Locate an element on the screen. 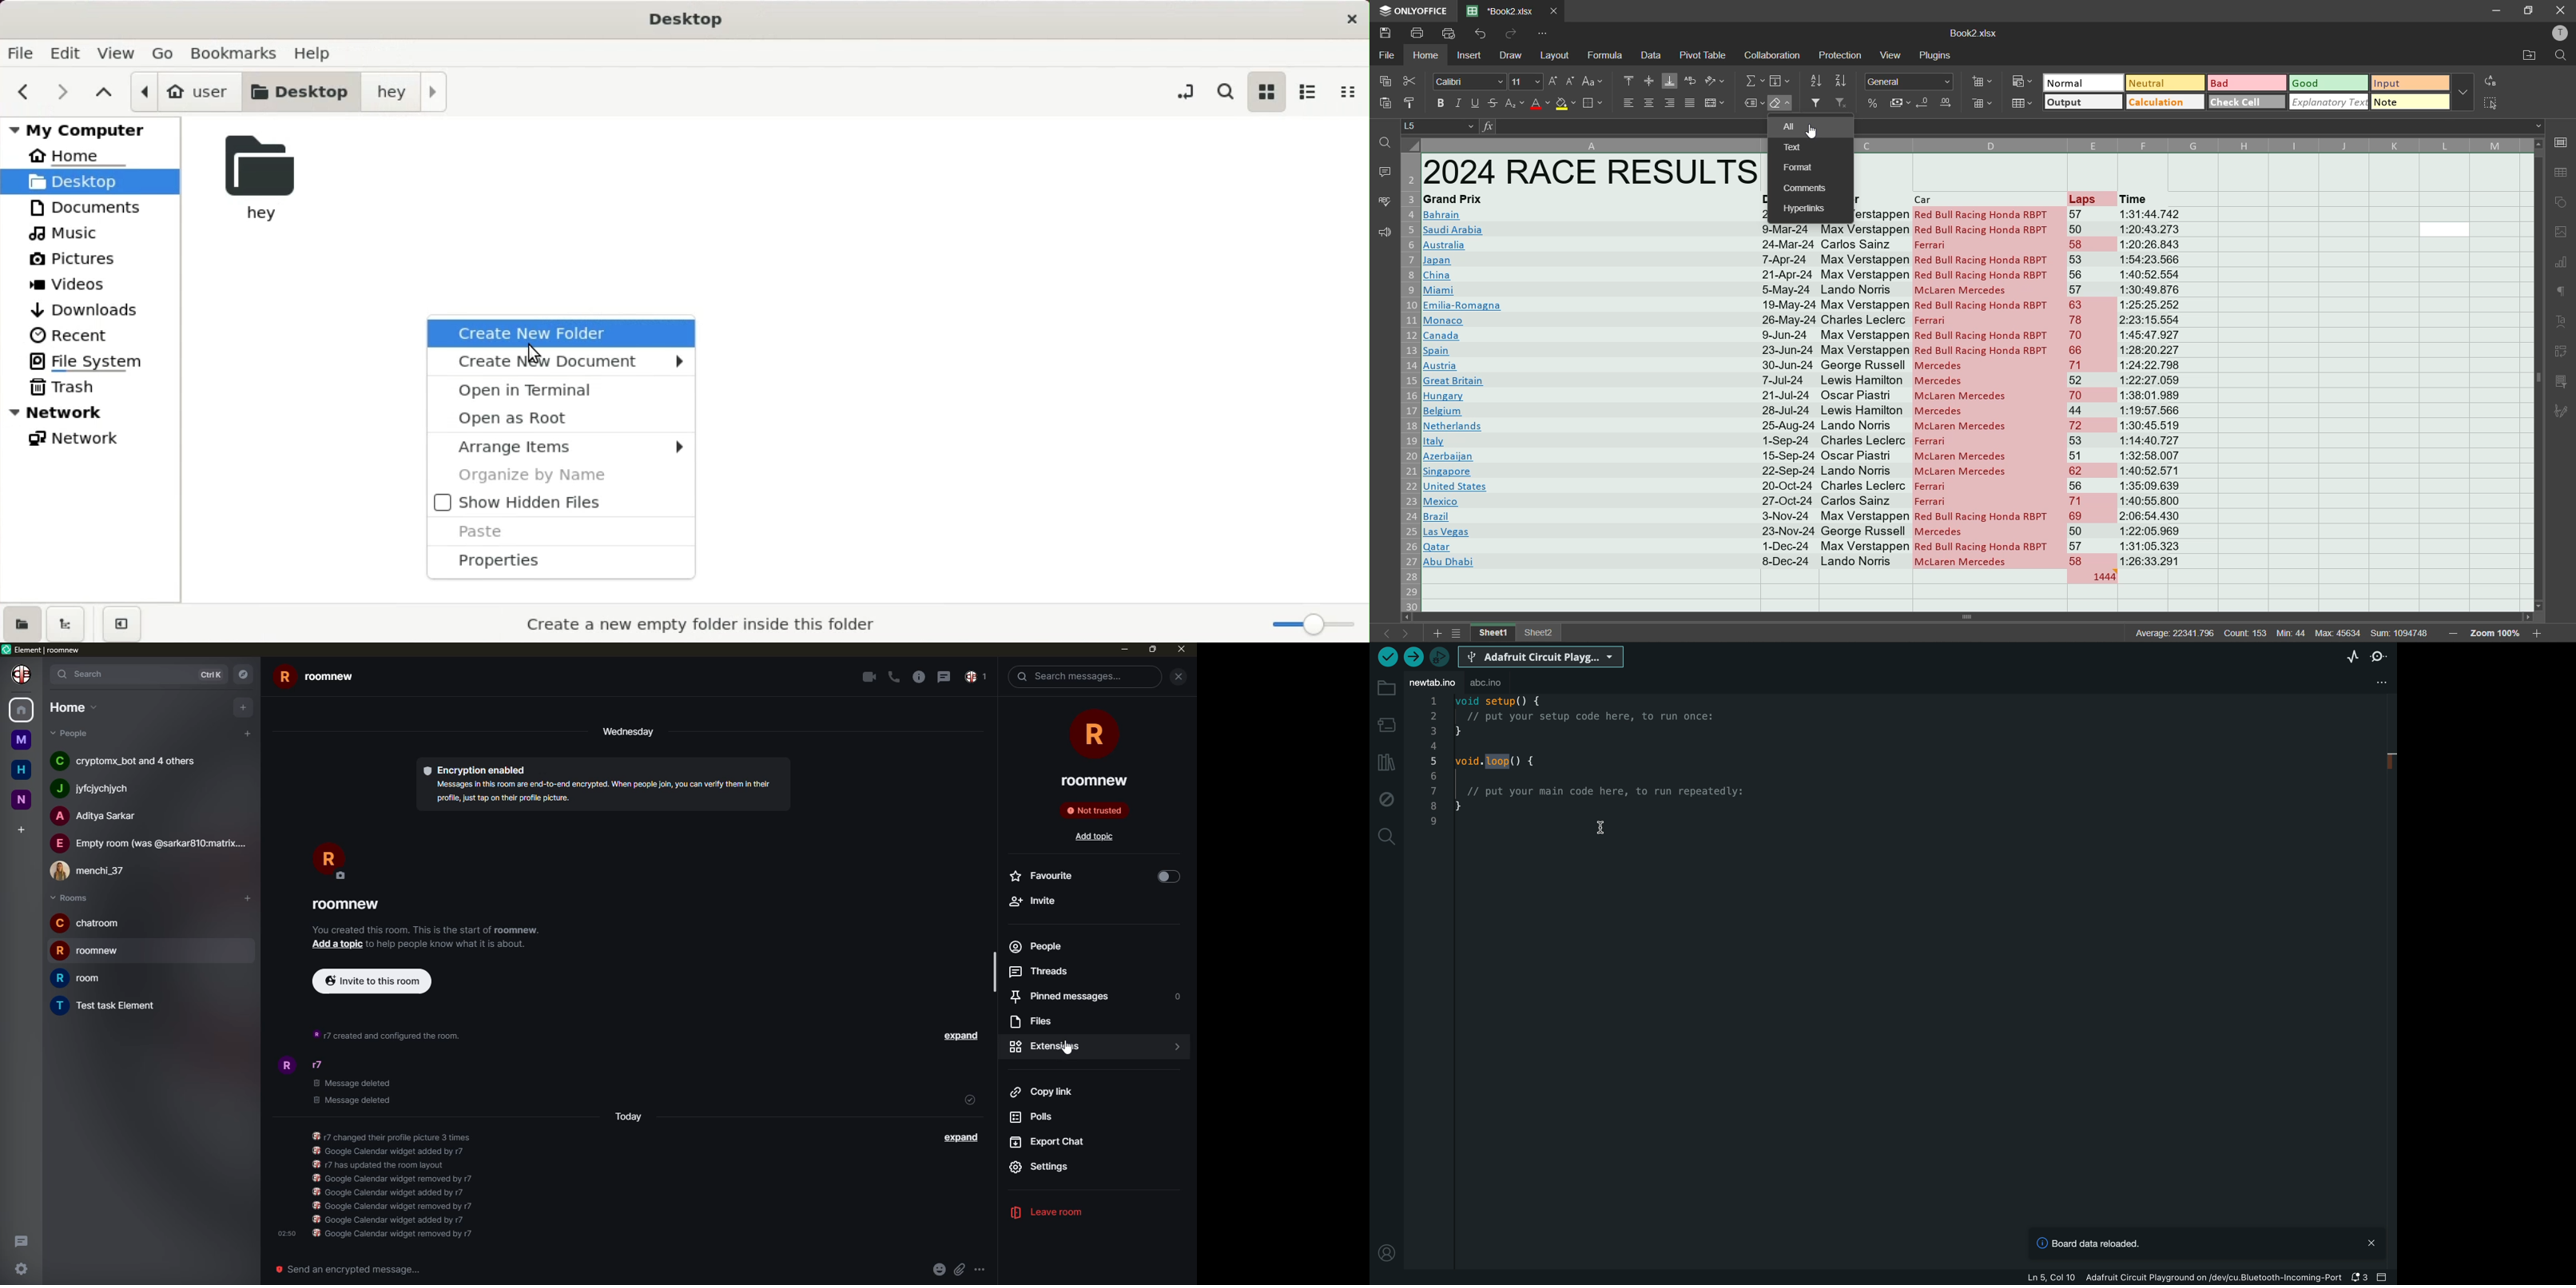  expand is located at coordinates (962, 1138).